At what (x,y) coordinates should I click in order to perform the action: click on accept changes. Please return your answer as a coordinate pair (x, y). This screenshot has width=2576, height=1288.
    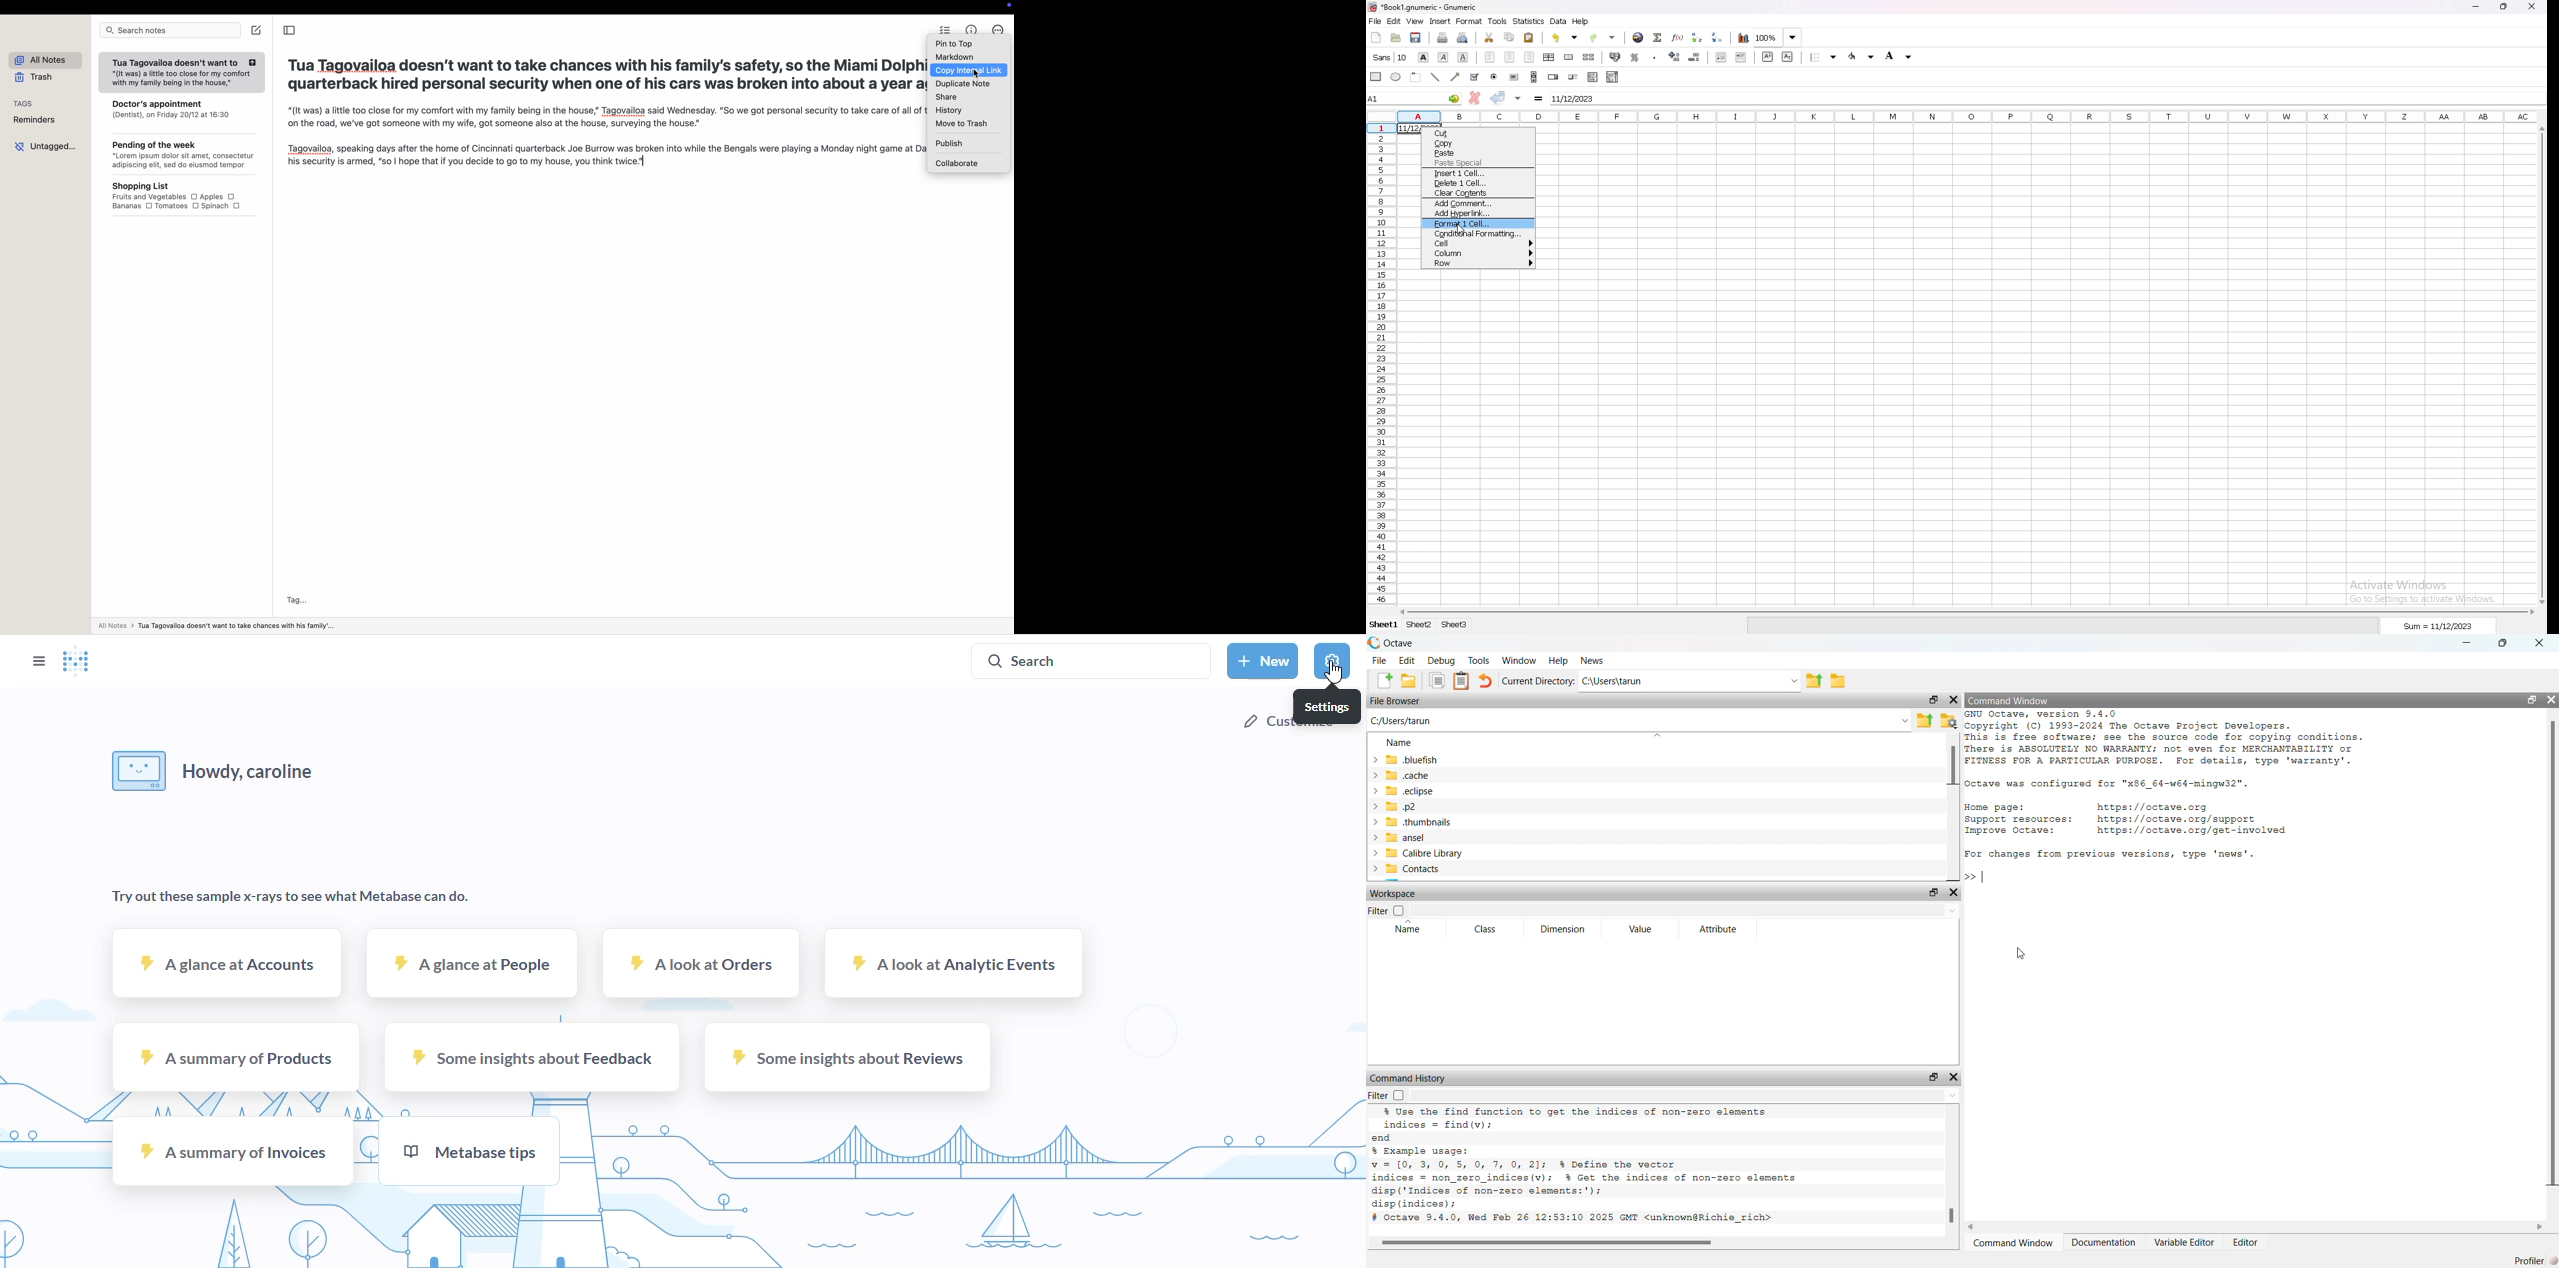
    Looking at the image, I should click on (1497, 97).